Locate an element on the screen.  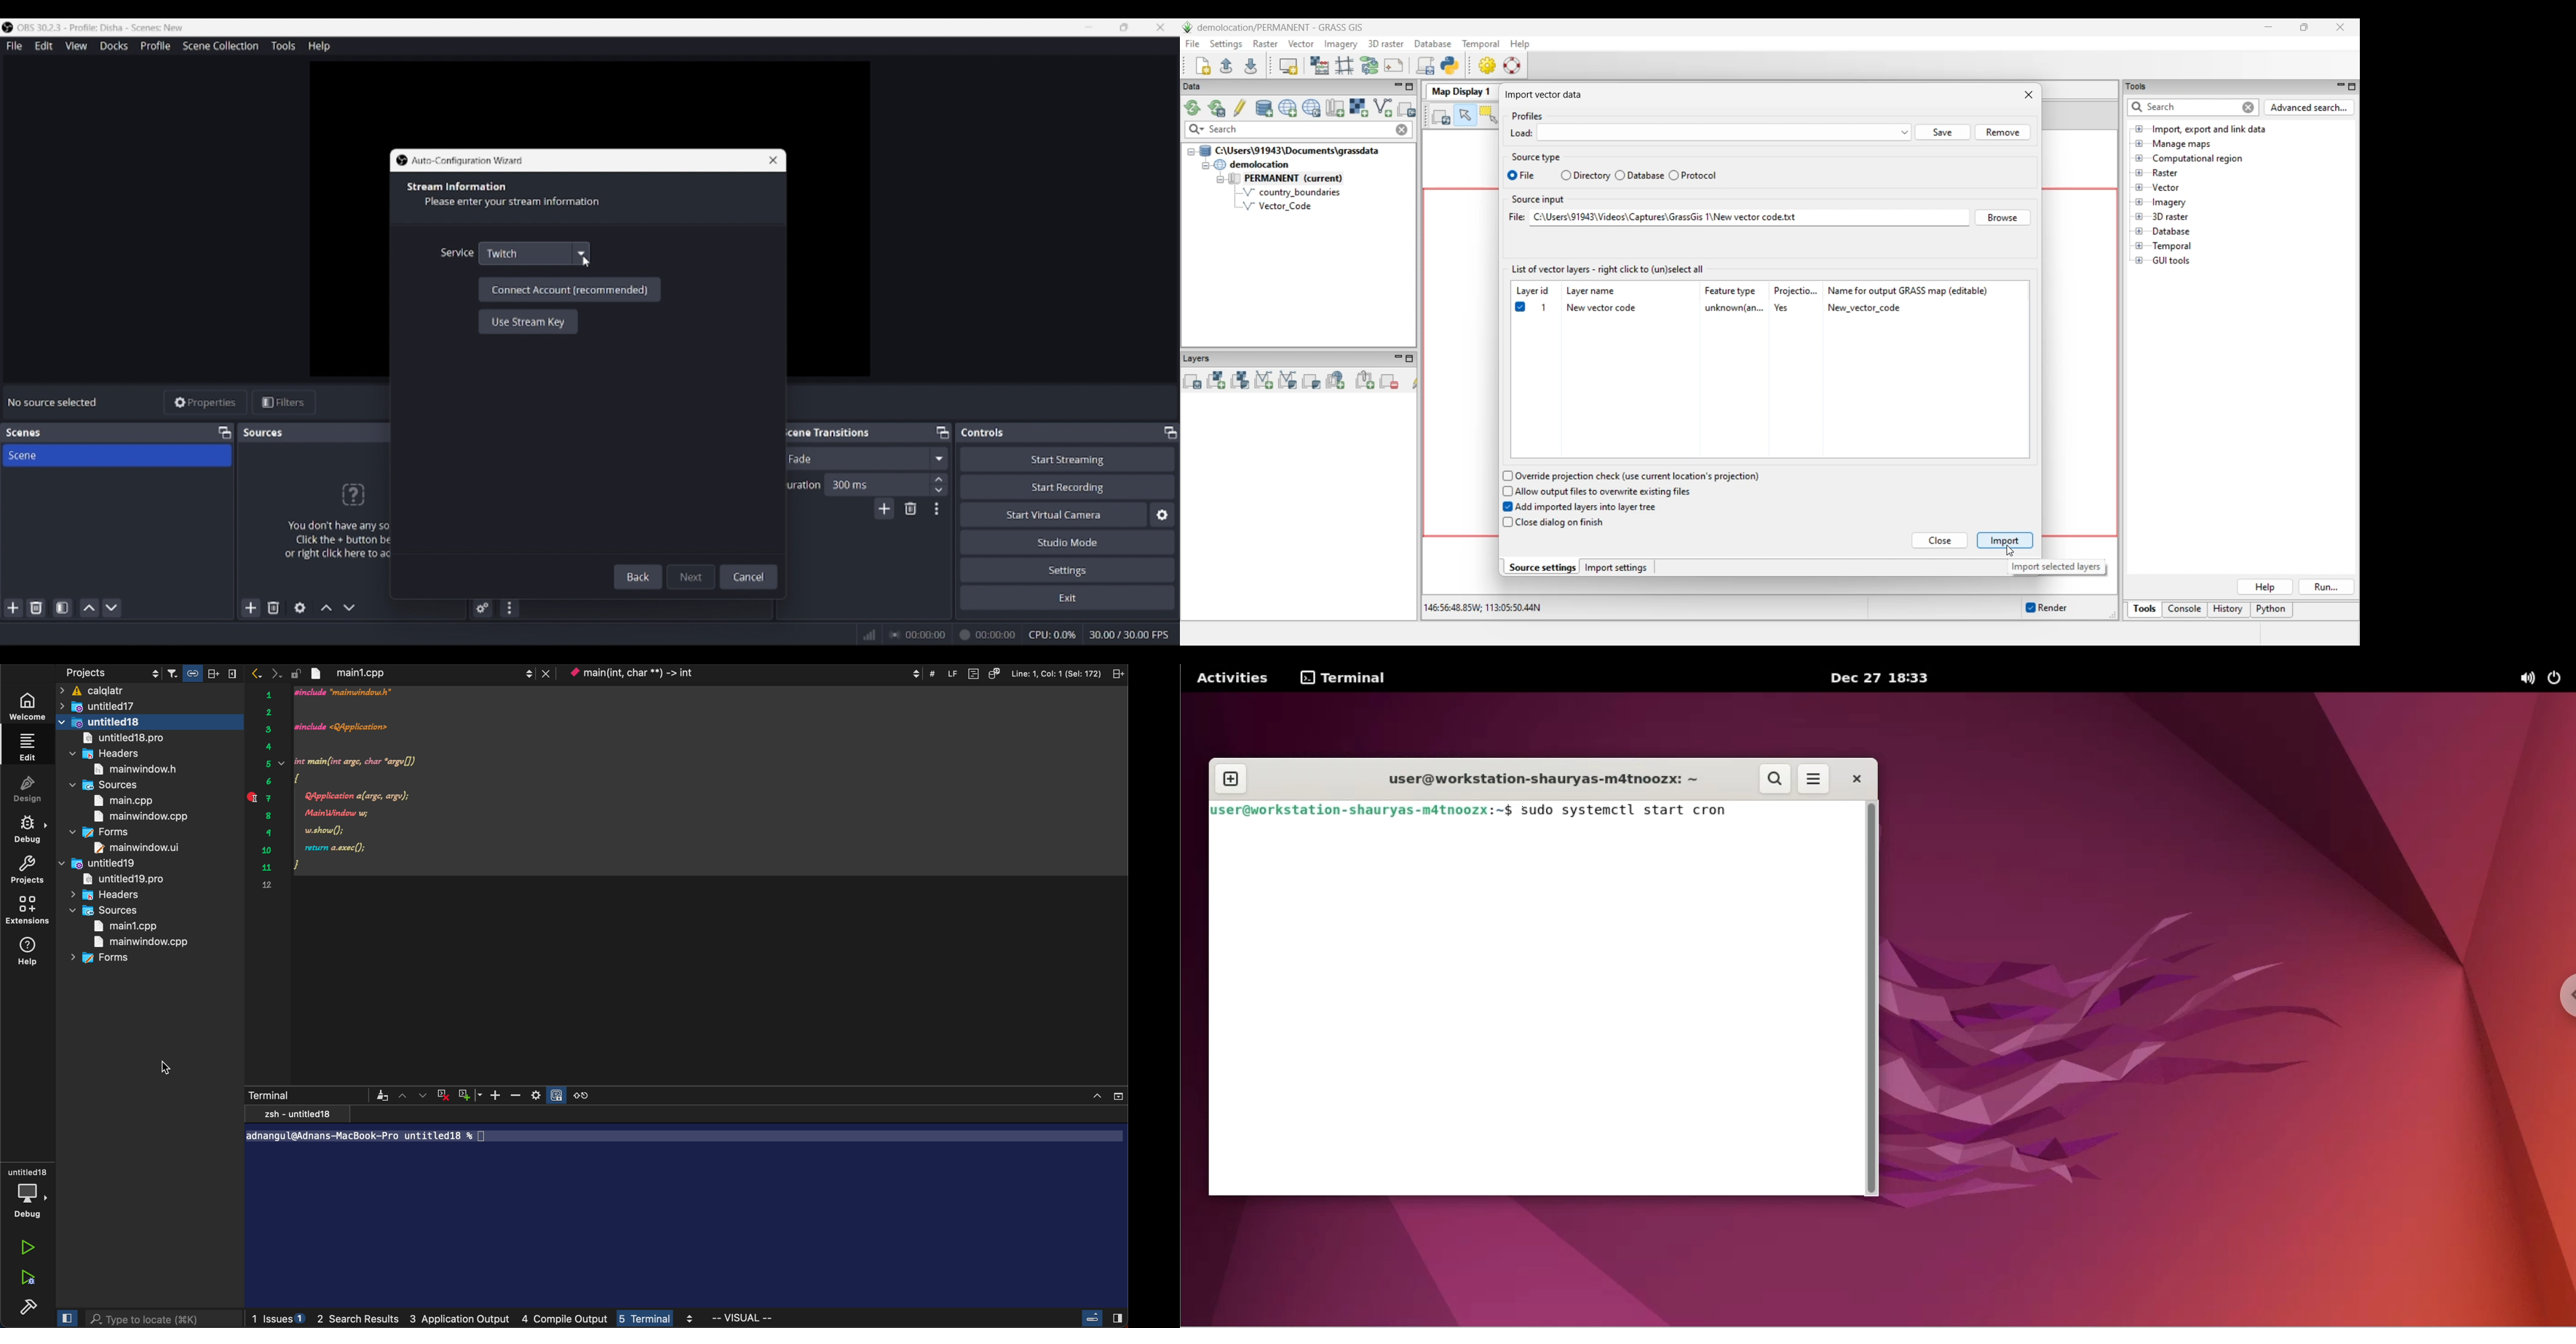
document is located at coordinates (972, 673).